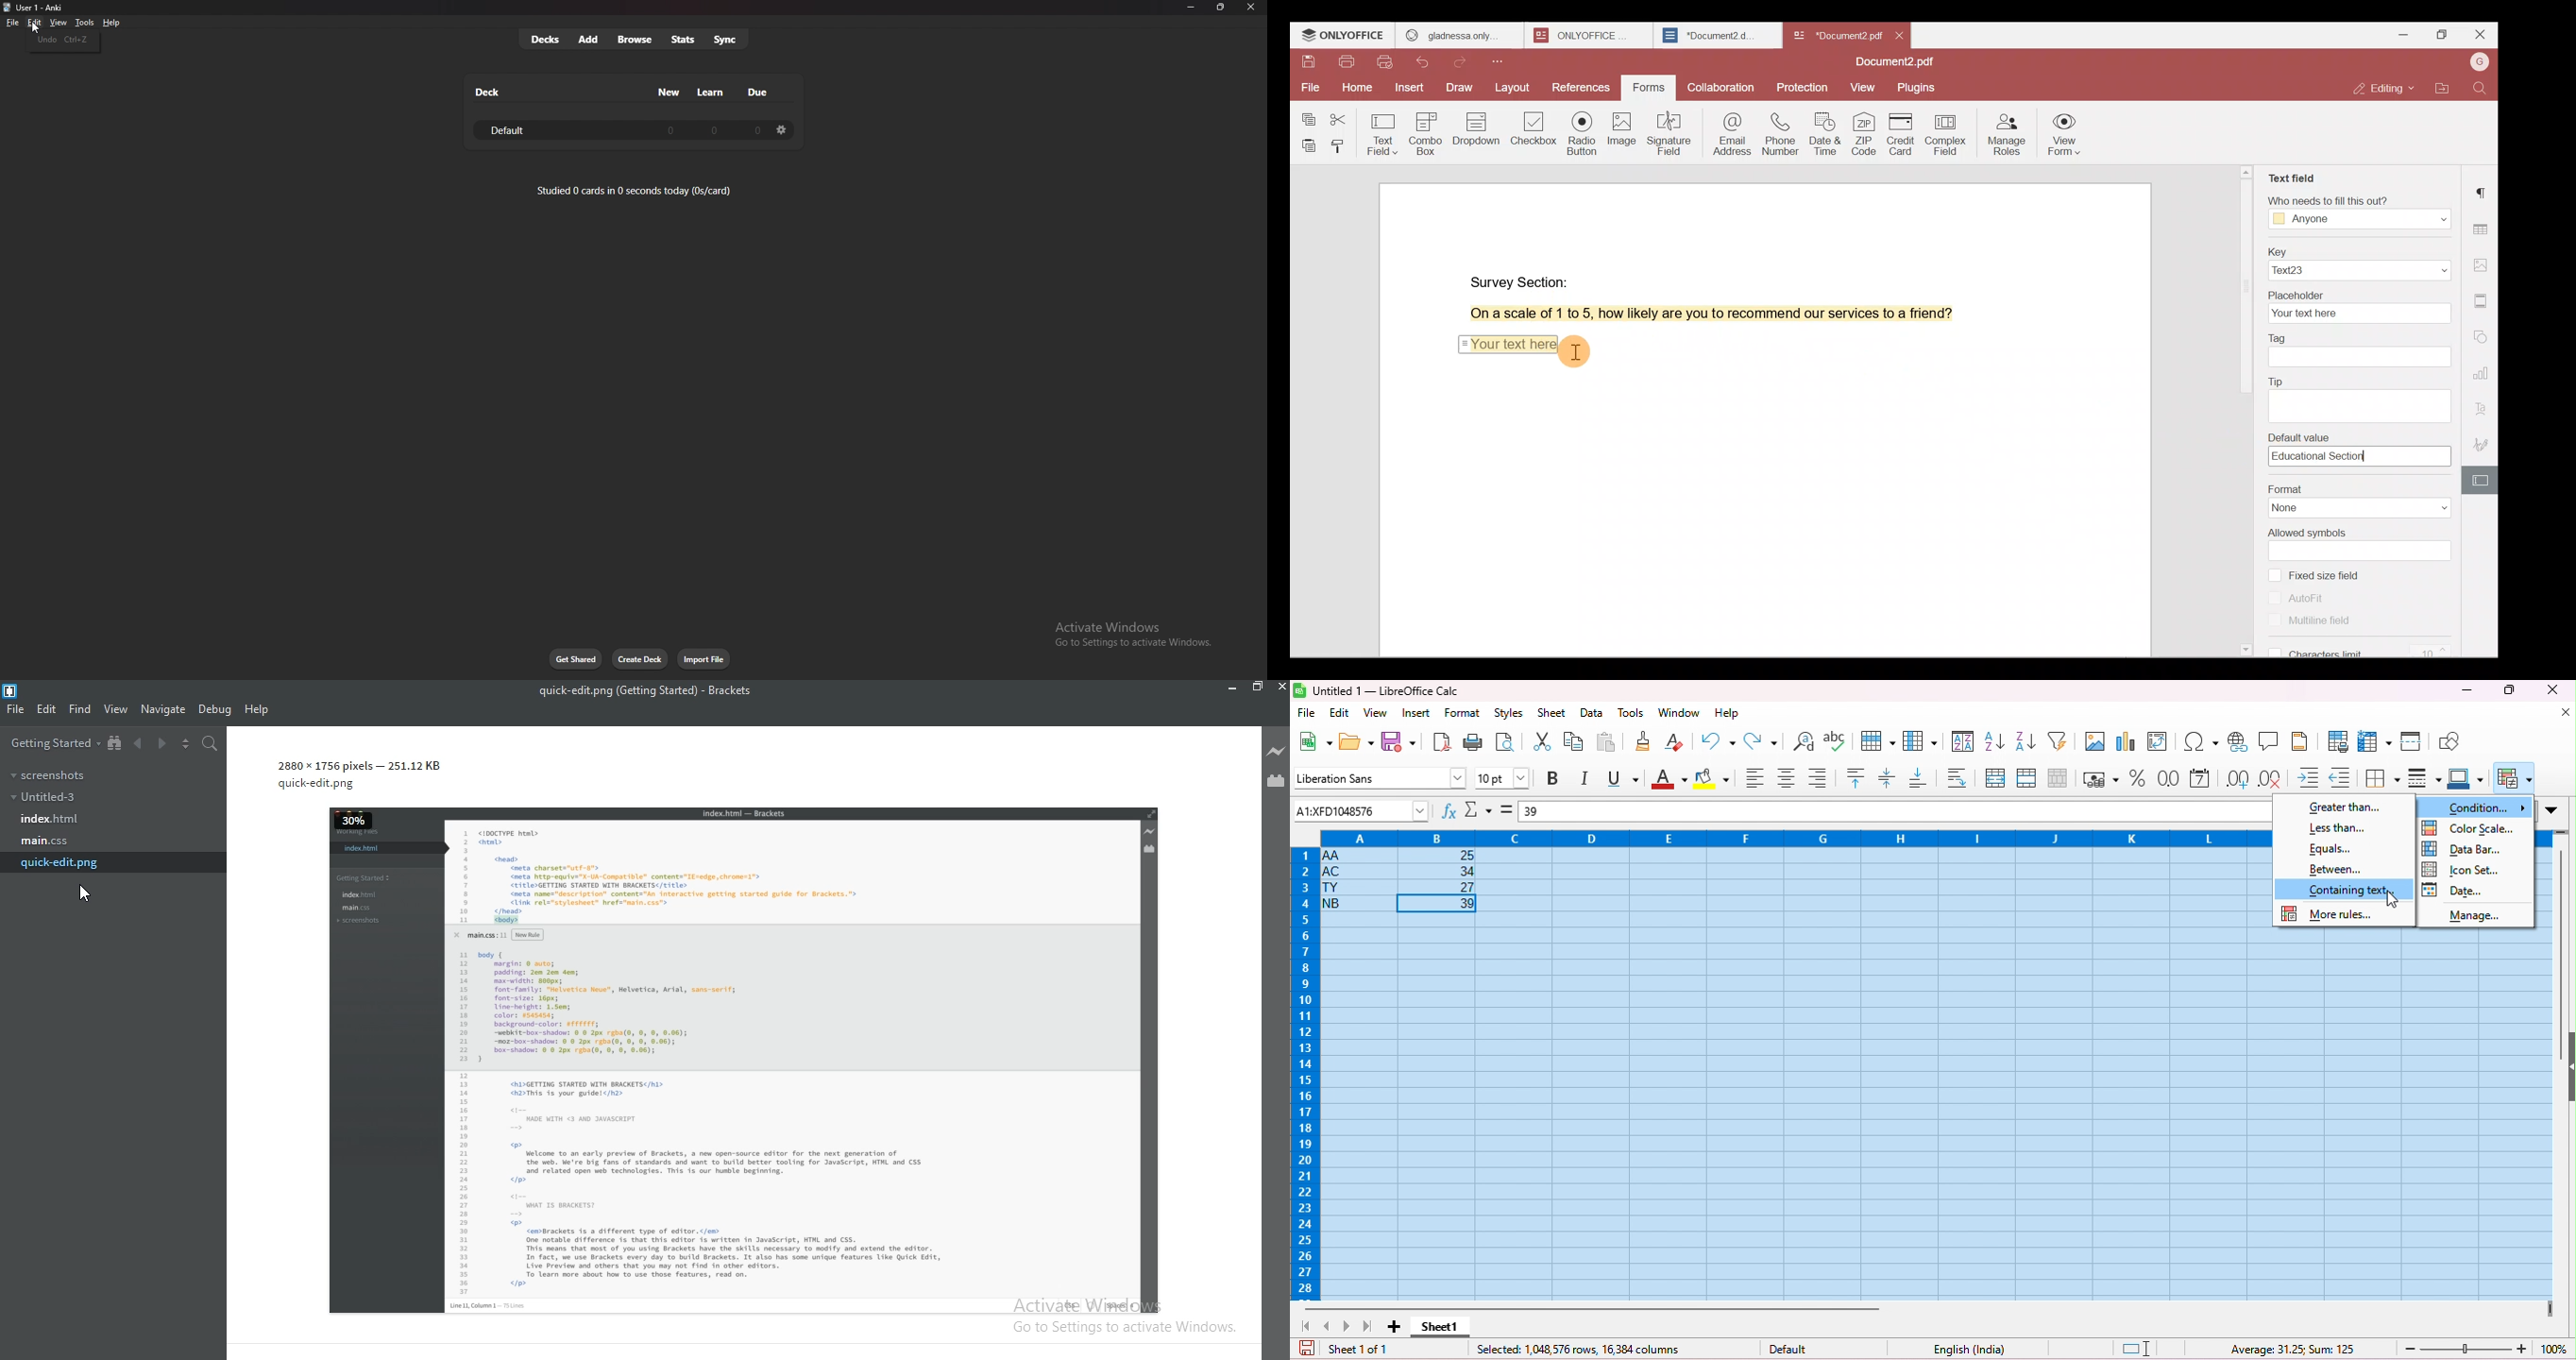 This screenshot has width=2576, height=1372. Describe the element at coordinates (1473, 741) in the screenshot. I see `print` at that location.